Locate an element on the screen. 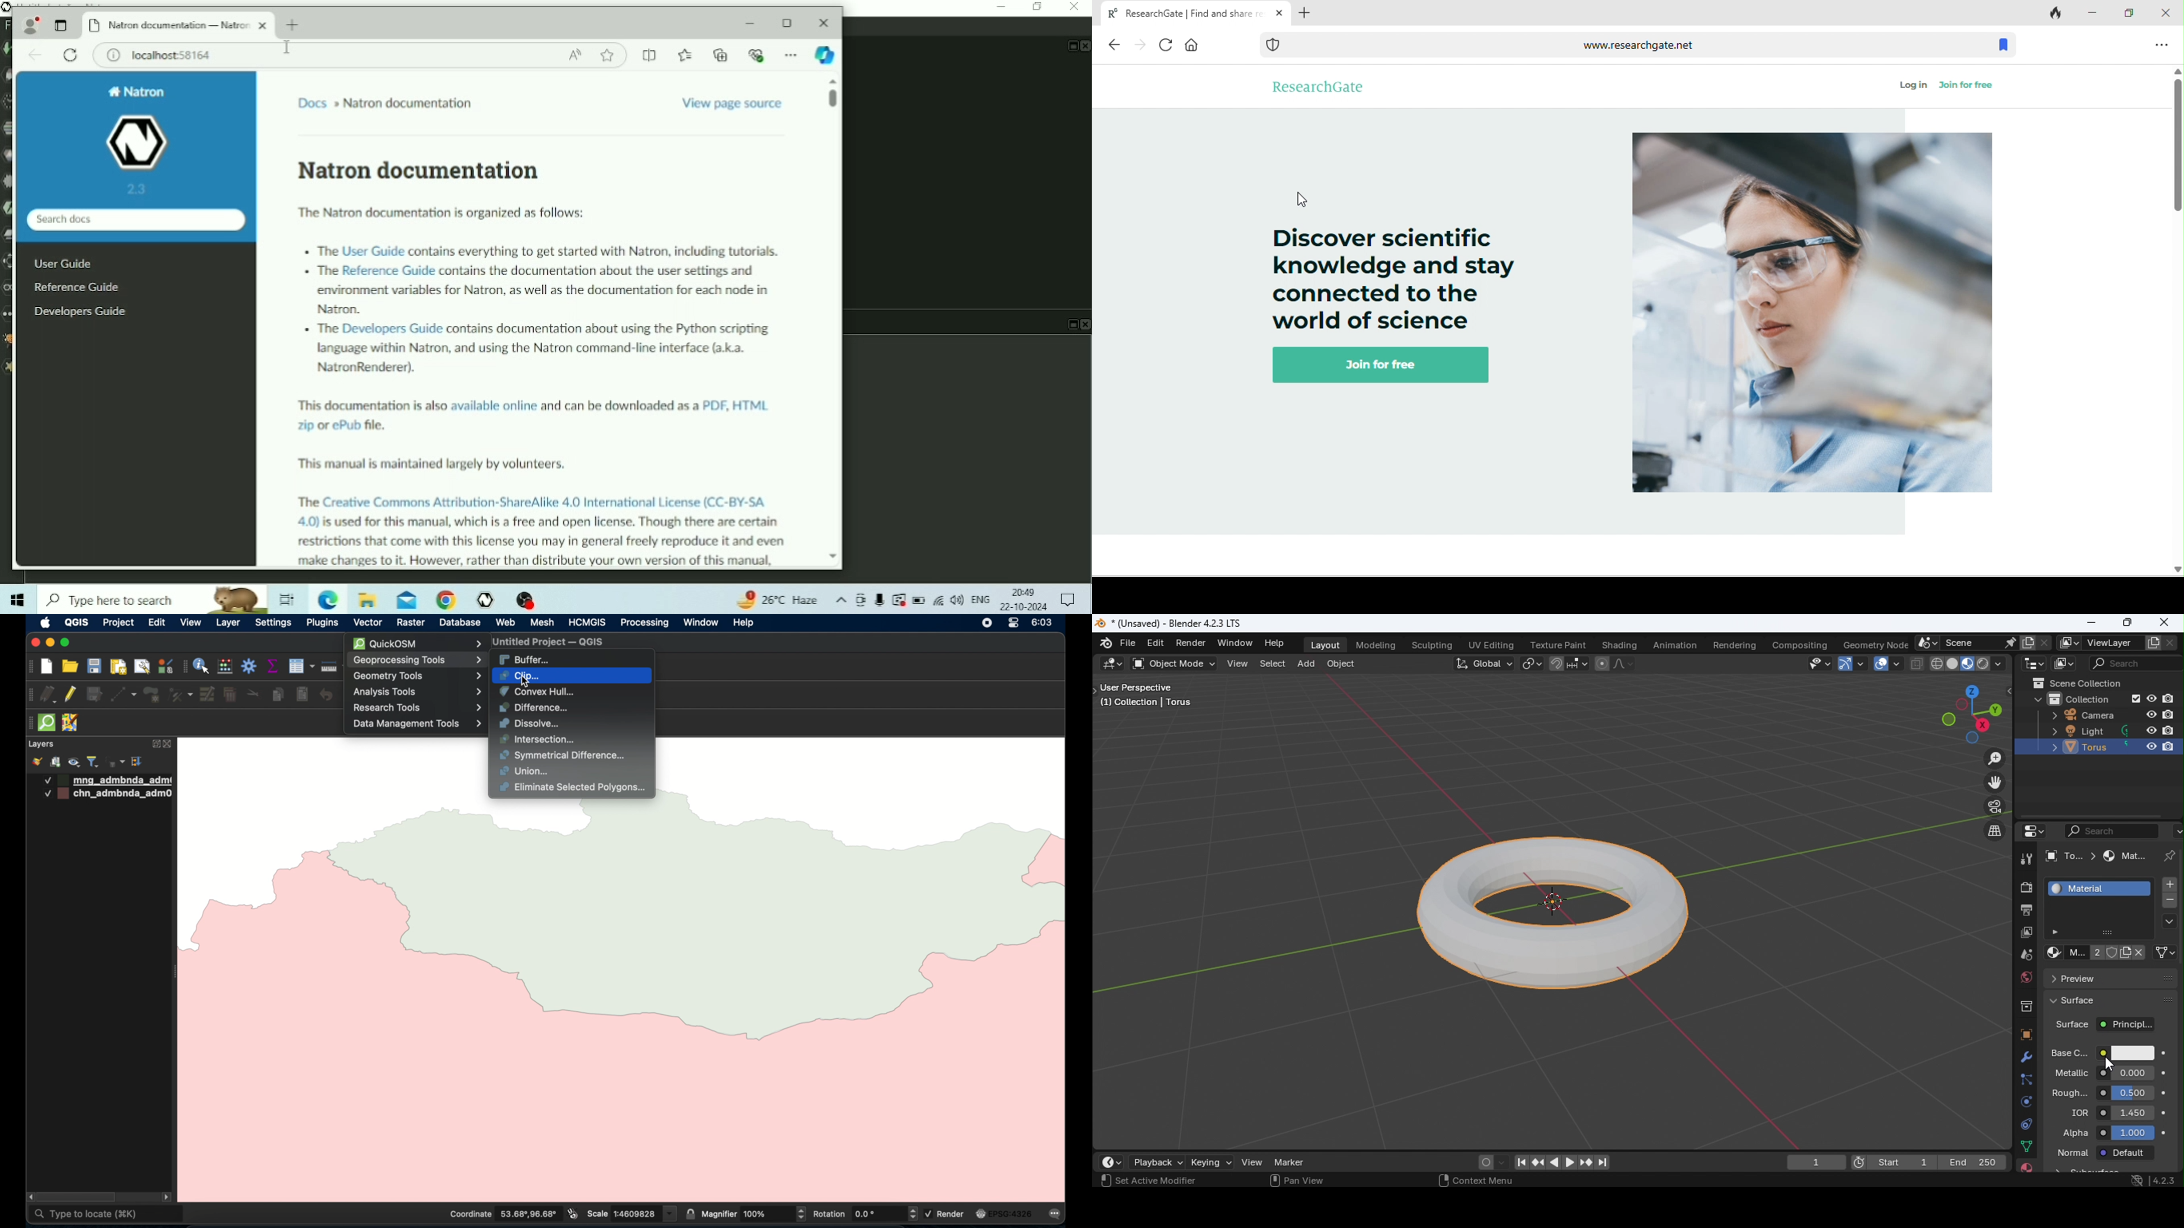 This screenshot has width=2184, height=1232. Preview is located at coordinates (2114, 978).